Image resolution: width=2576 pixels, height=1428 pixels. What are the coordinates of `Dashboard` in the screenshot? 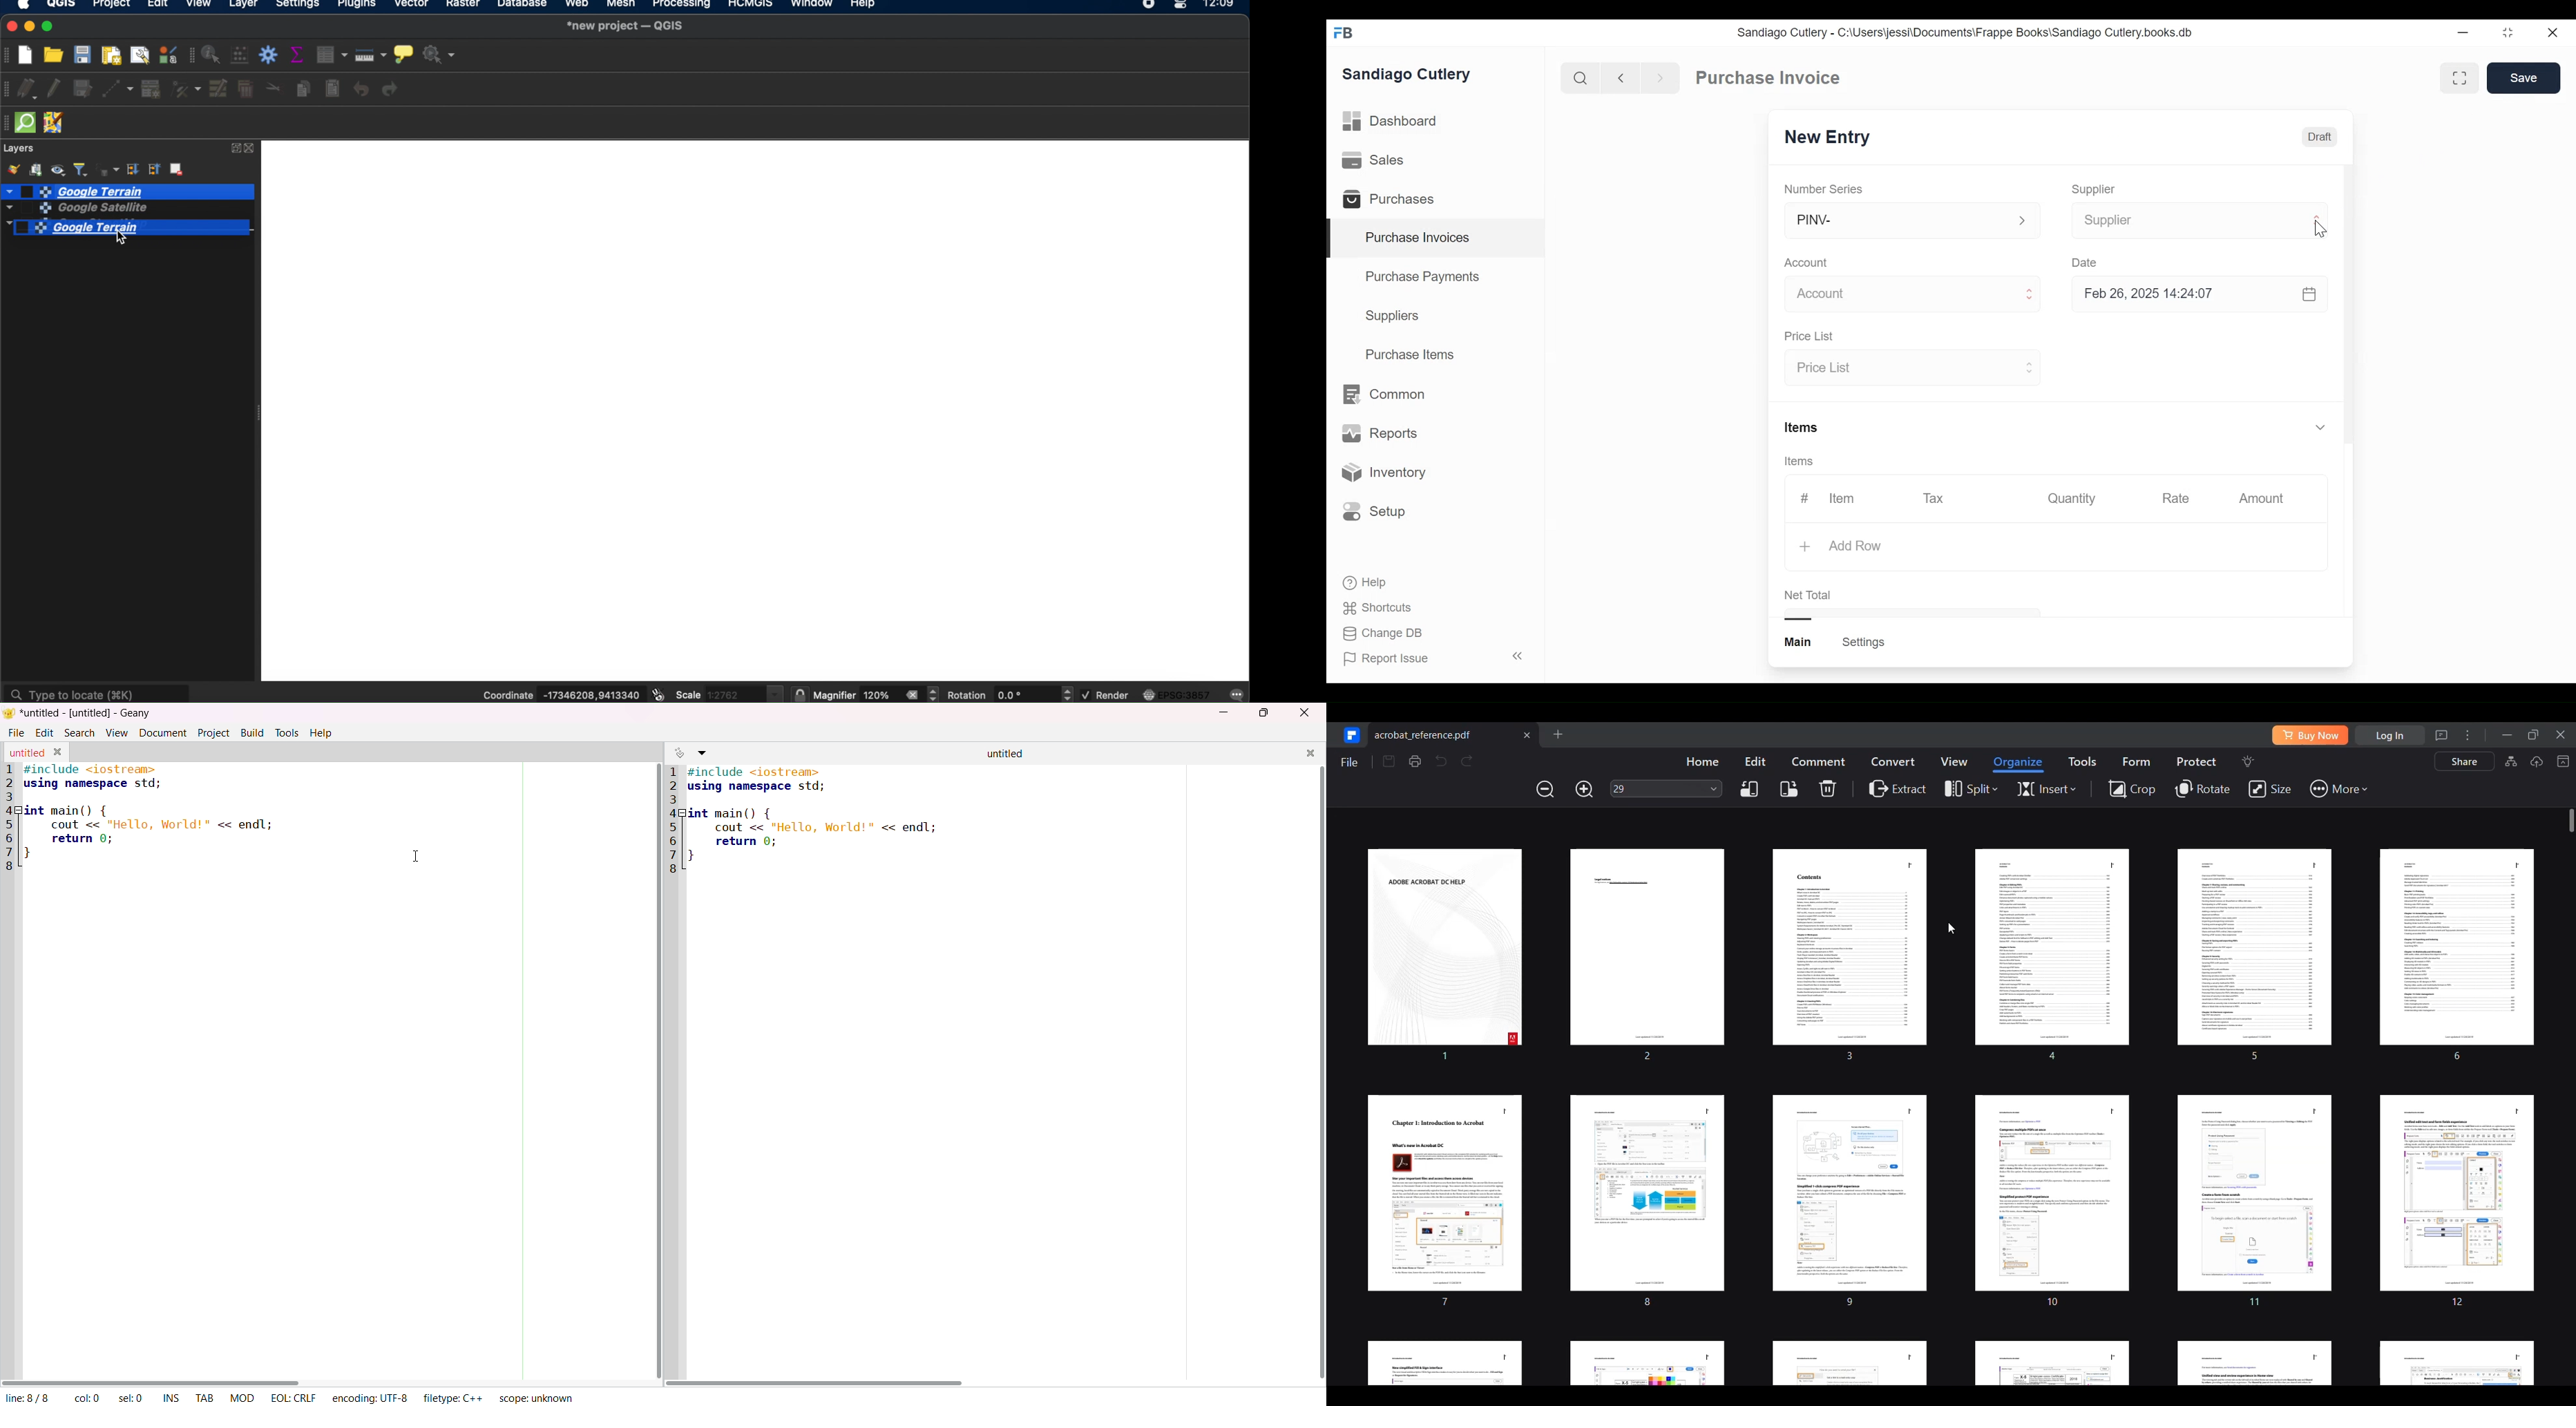 It's located at (1391, 122).